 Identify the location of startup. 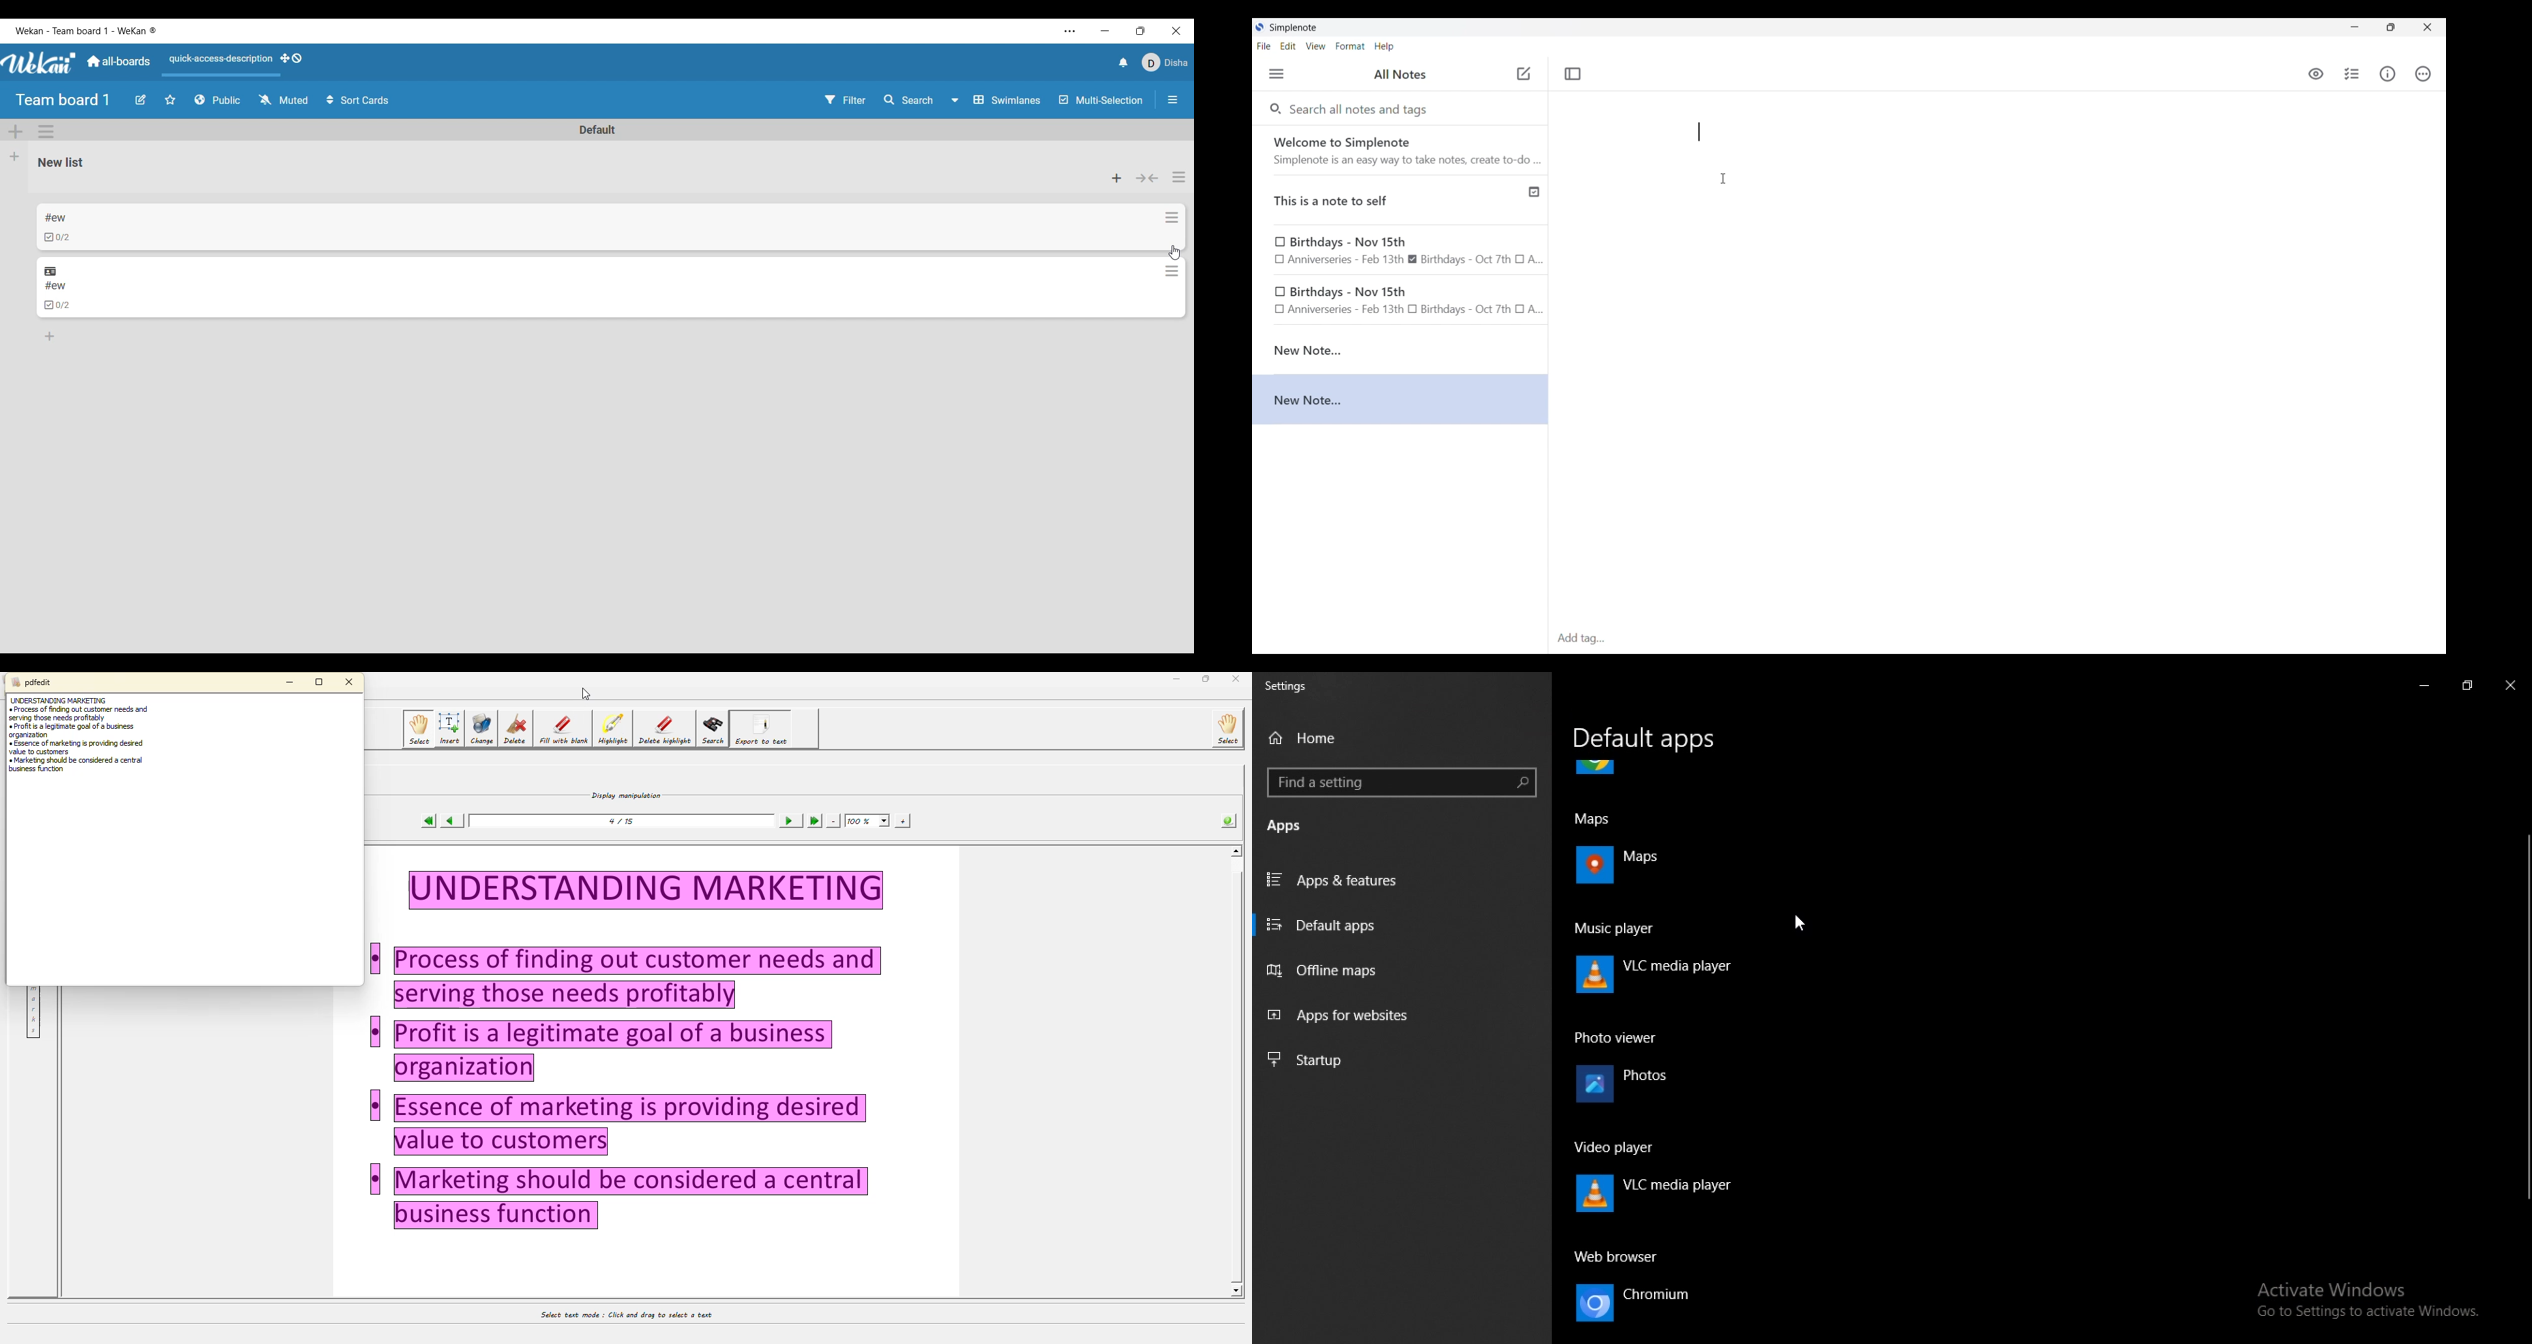
(1390, 1063).